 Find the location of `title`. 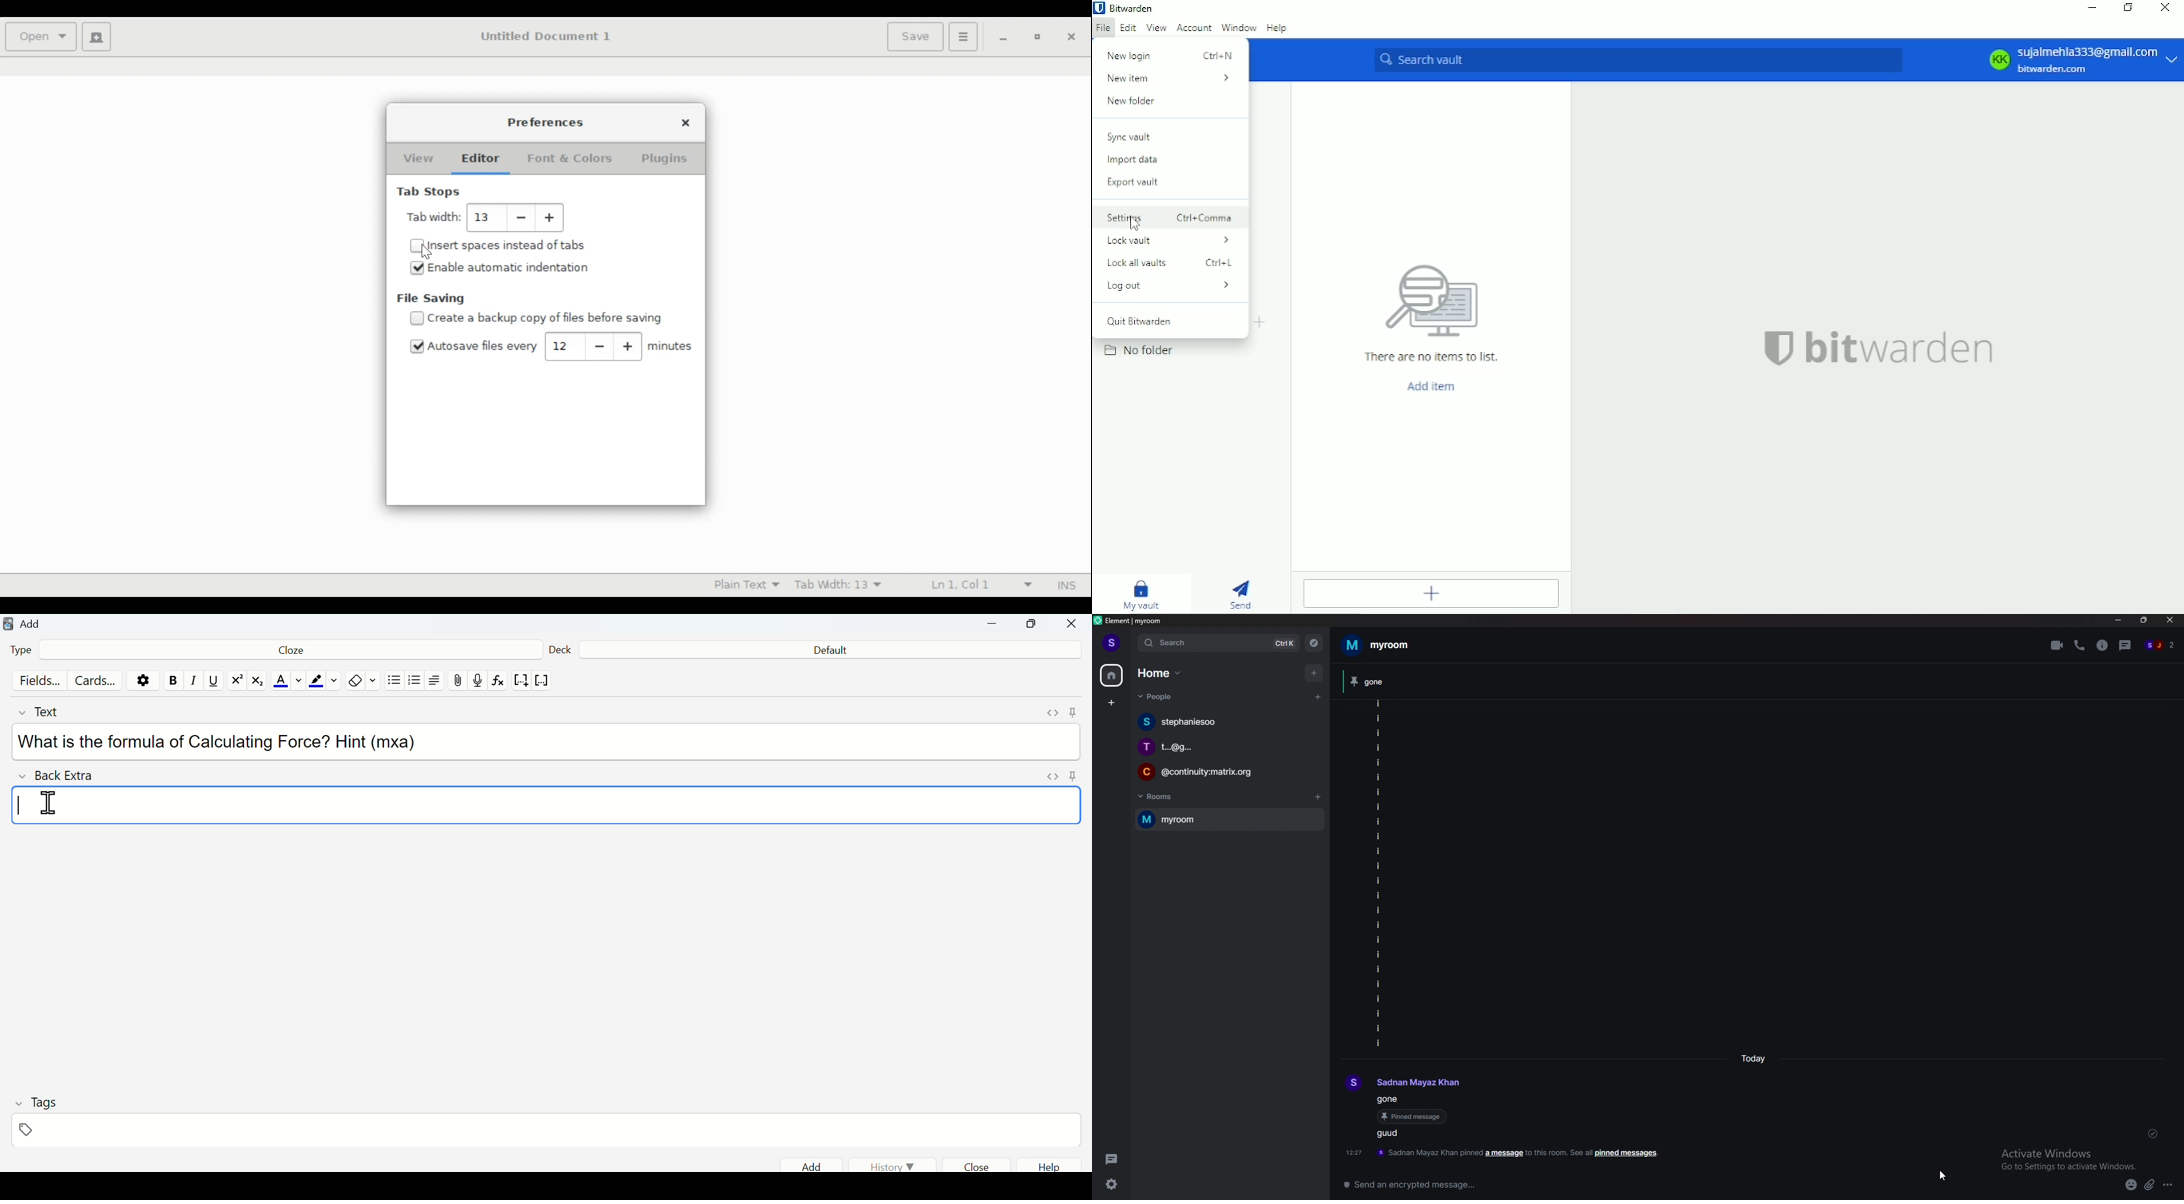

title is located at coordinates (1138, 621).